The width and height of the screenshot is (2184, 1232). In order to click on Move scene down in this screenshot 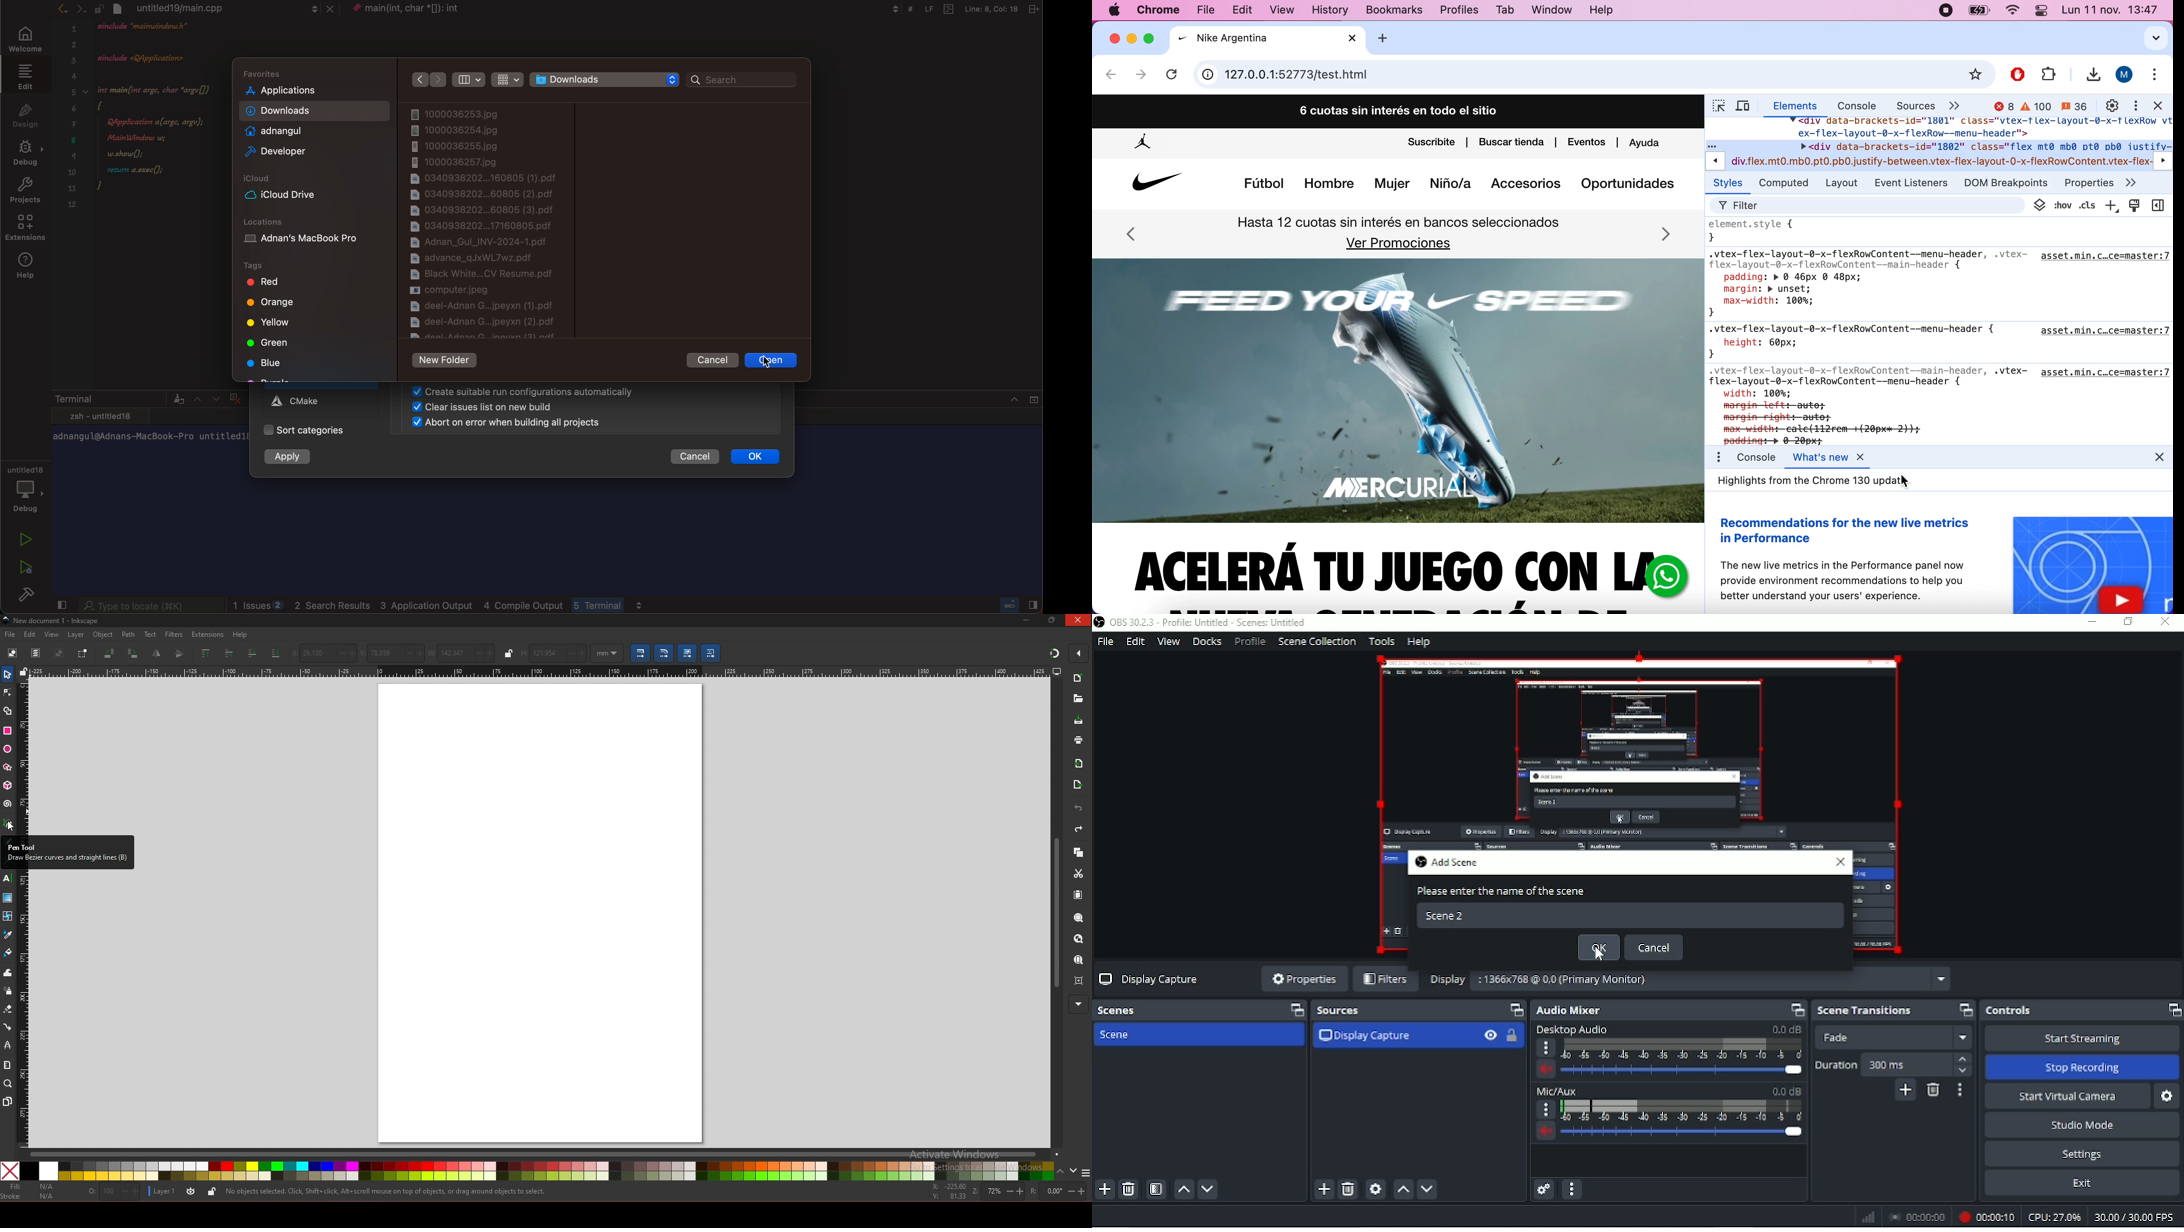, I will do `click(1209, 1189)`.